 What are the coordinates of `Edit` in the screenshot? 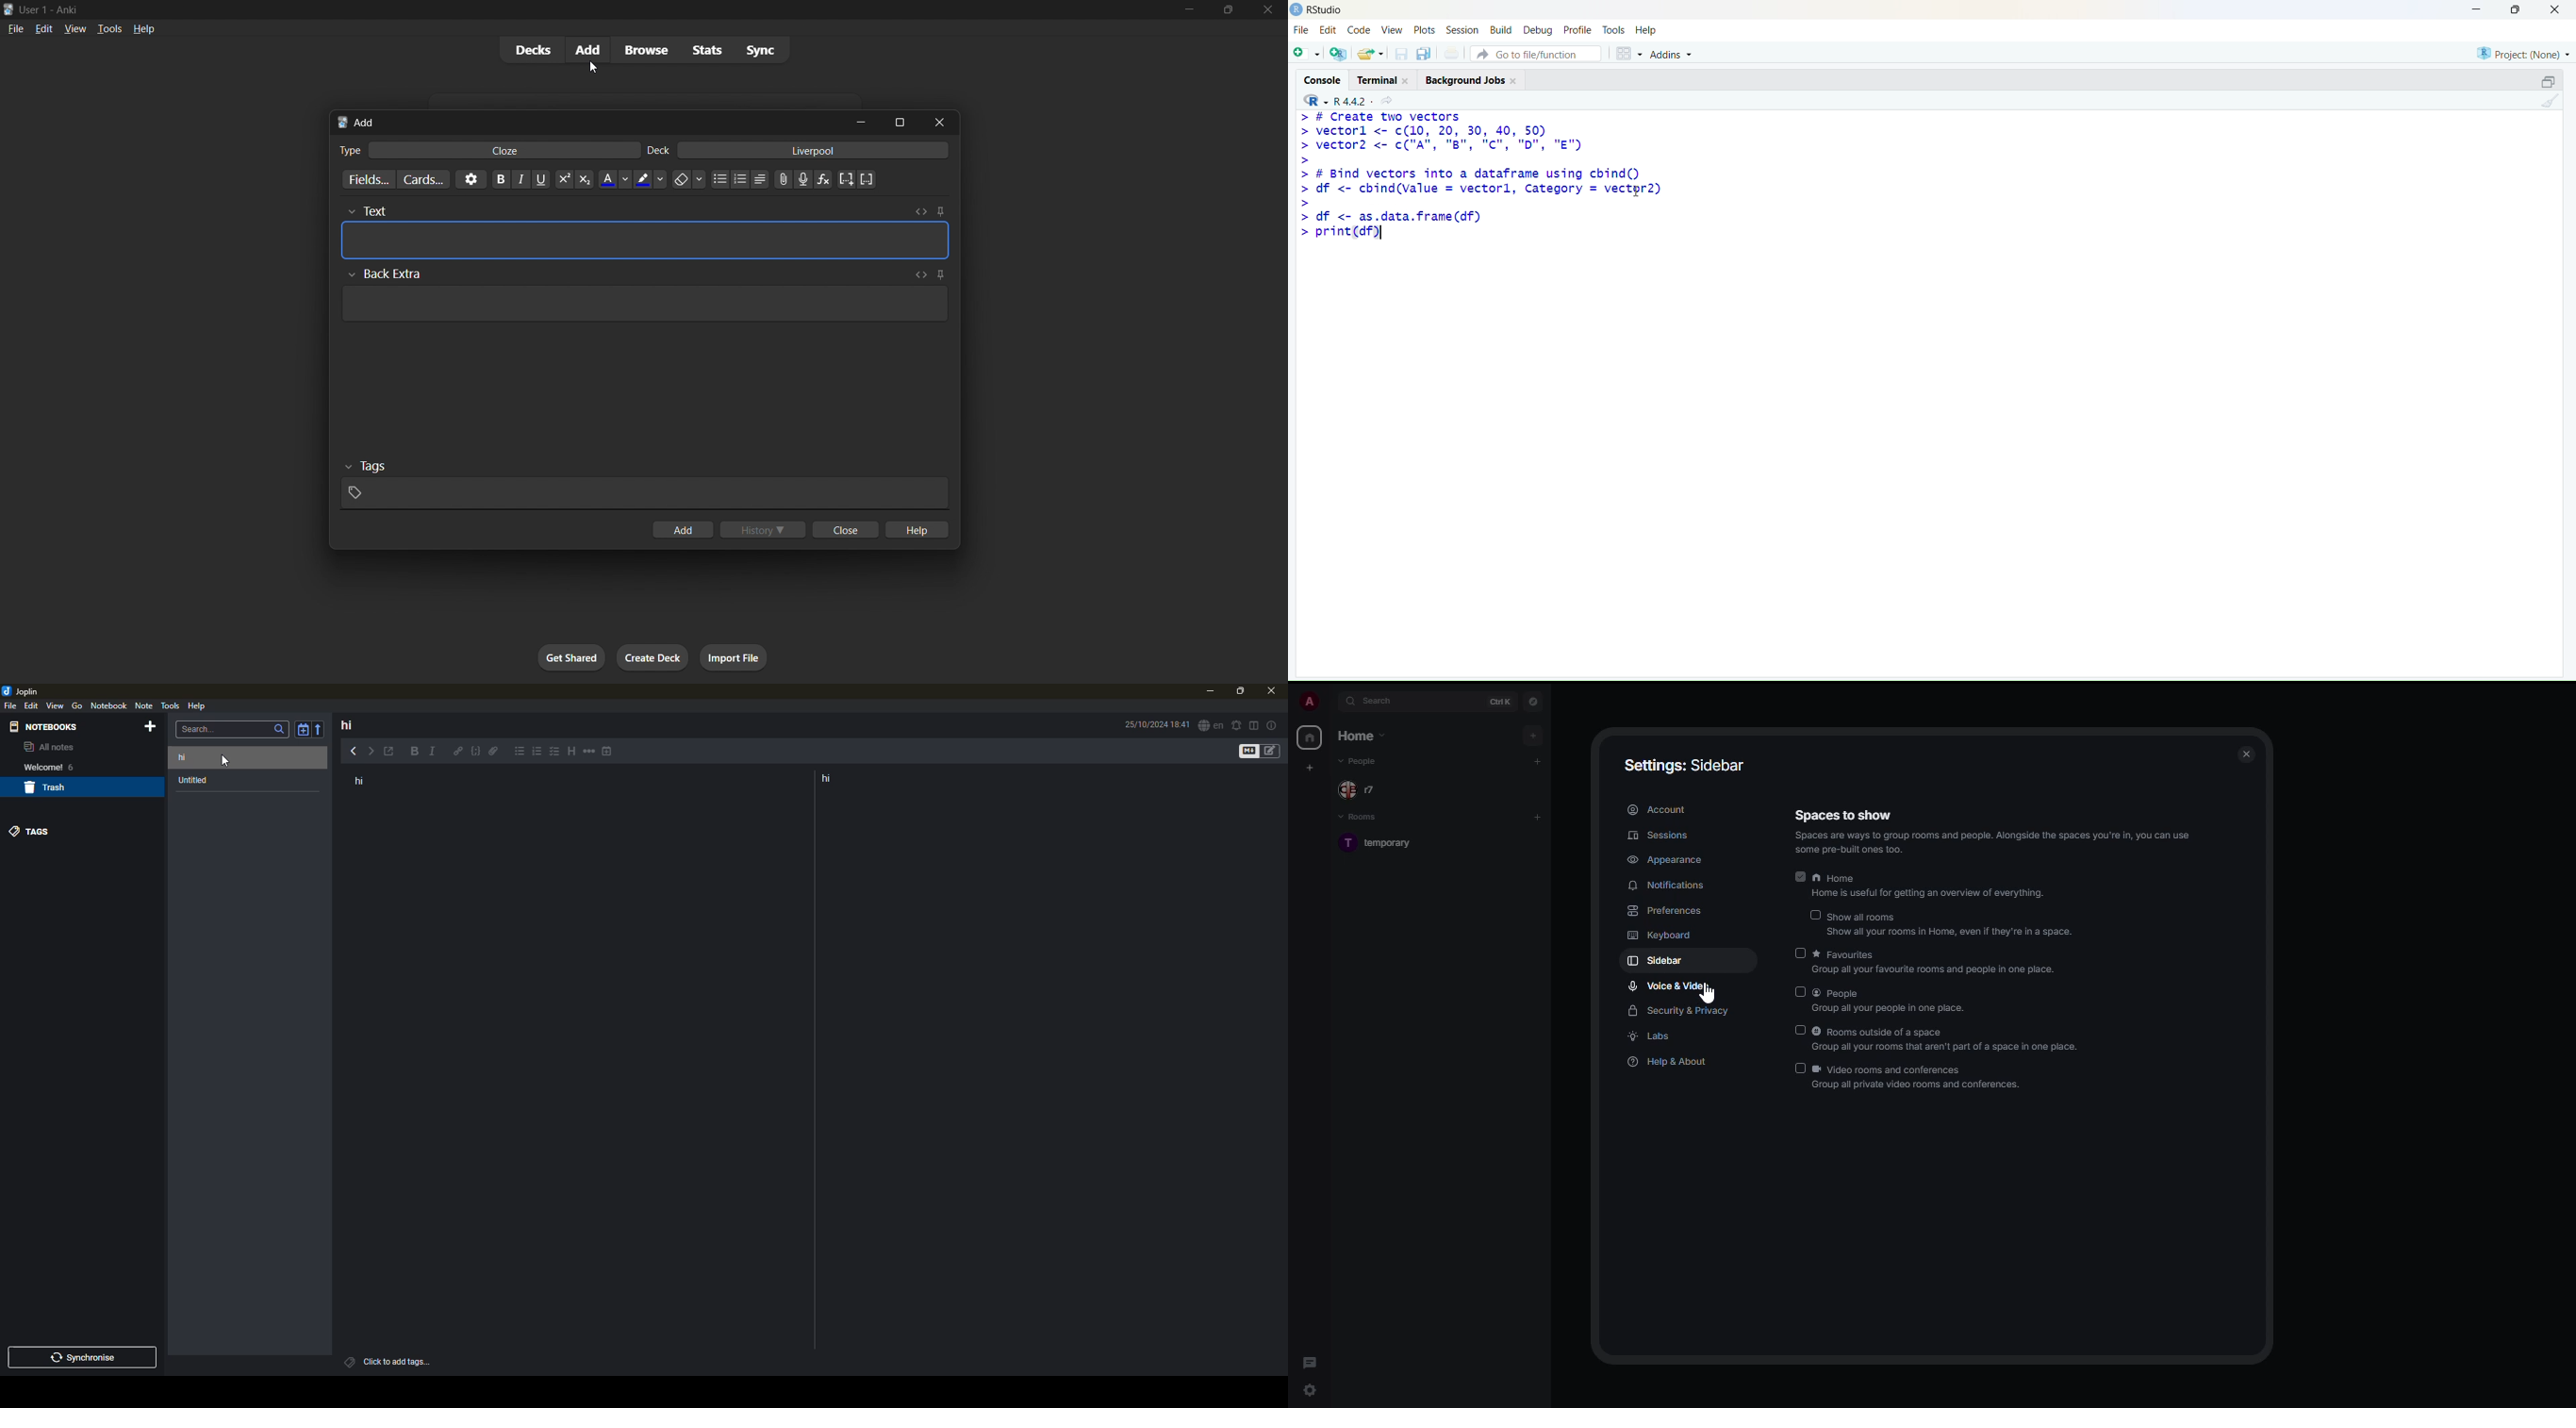 It's located at (1329, 30).